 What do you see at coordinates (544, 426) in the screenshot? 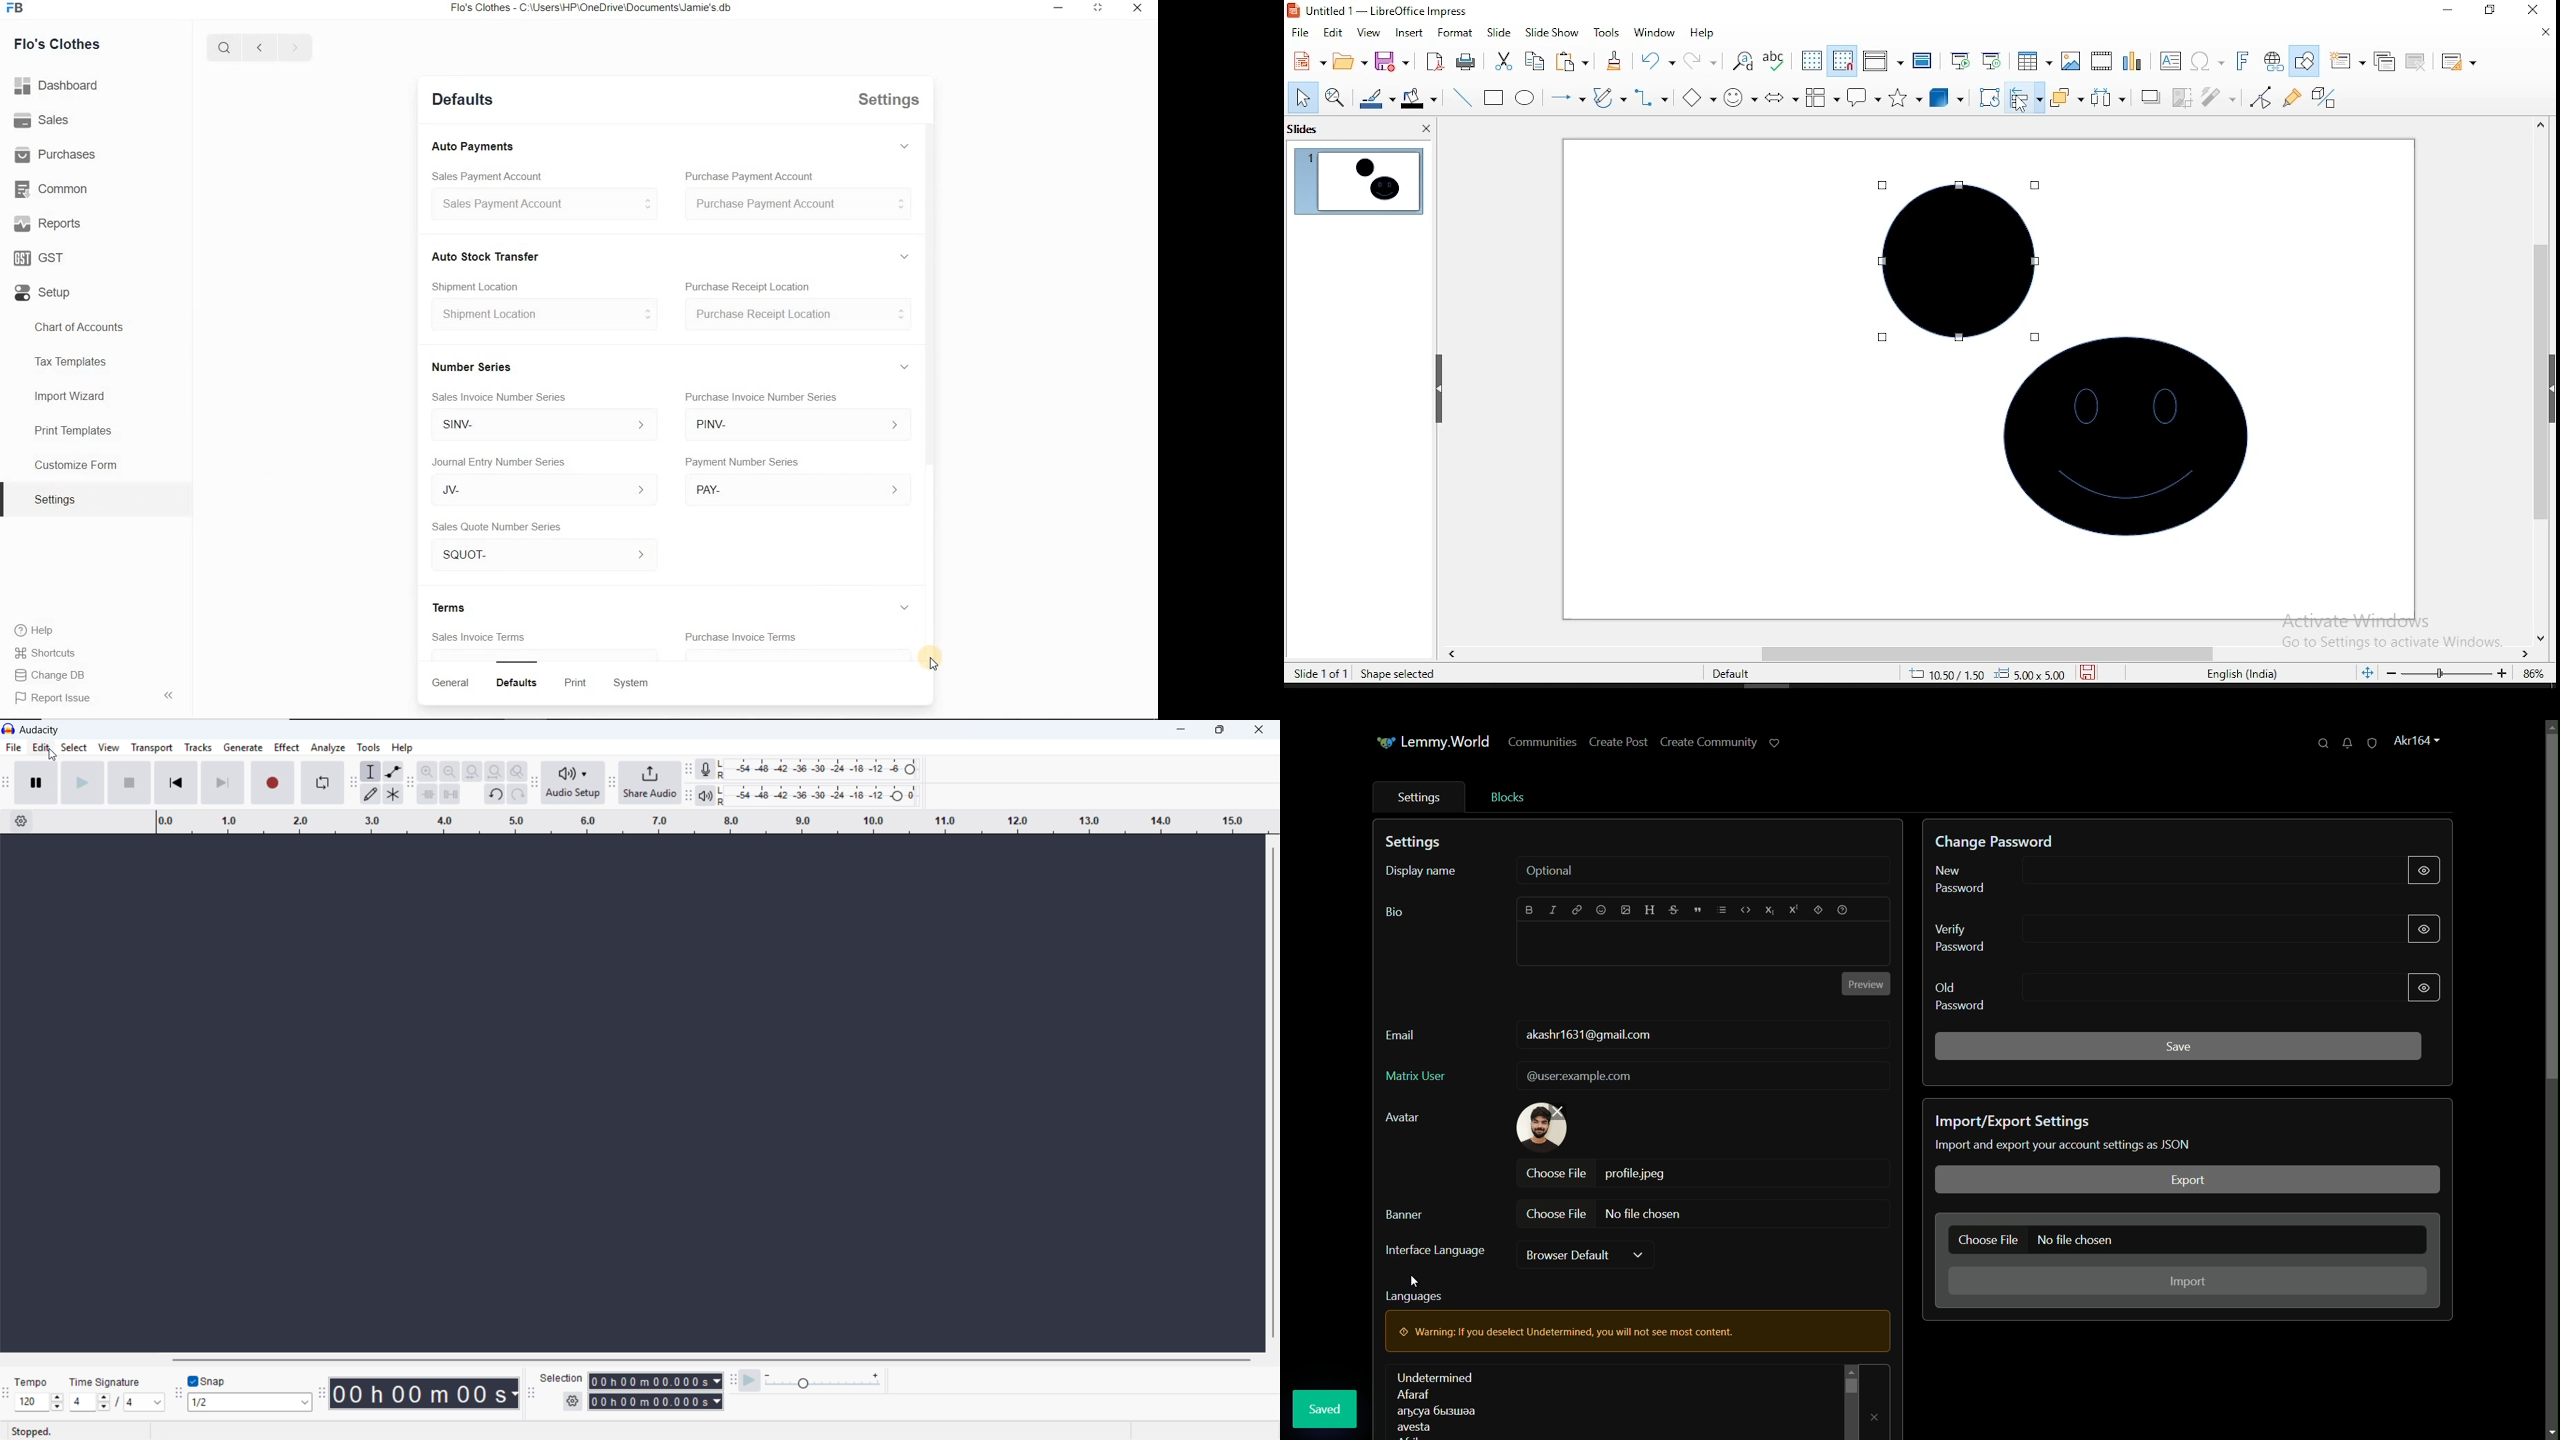
I see `SINV- >` at bounding box center [544, 426].